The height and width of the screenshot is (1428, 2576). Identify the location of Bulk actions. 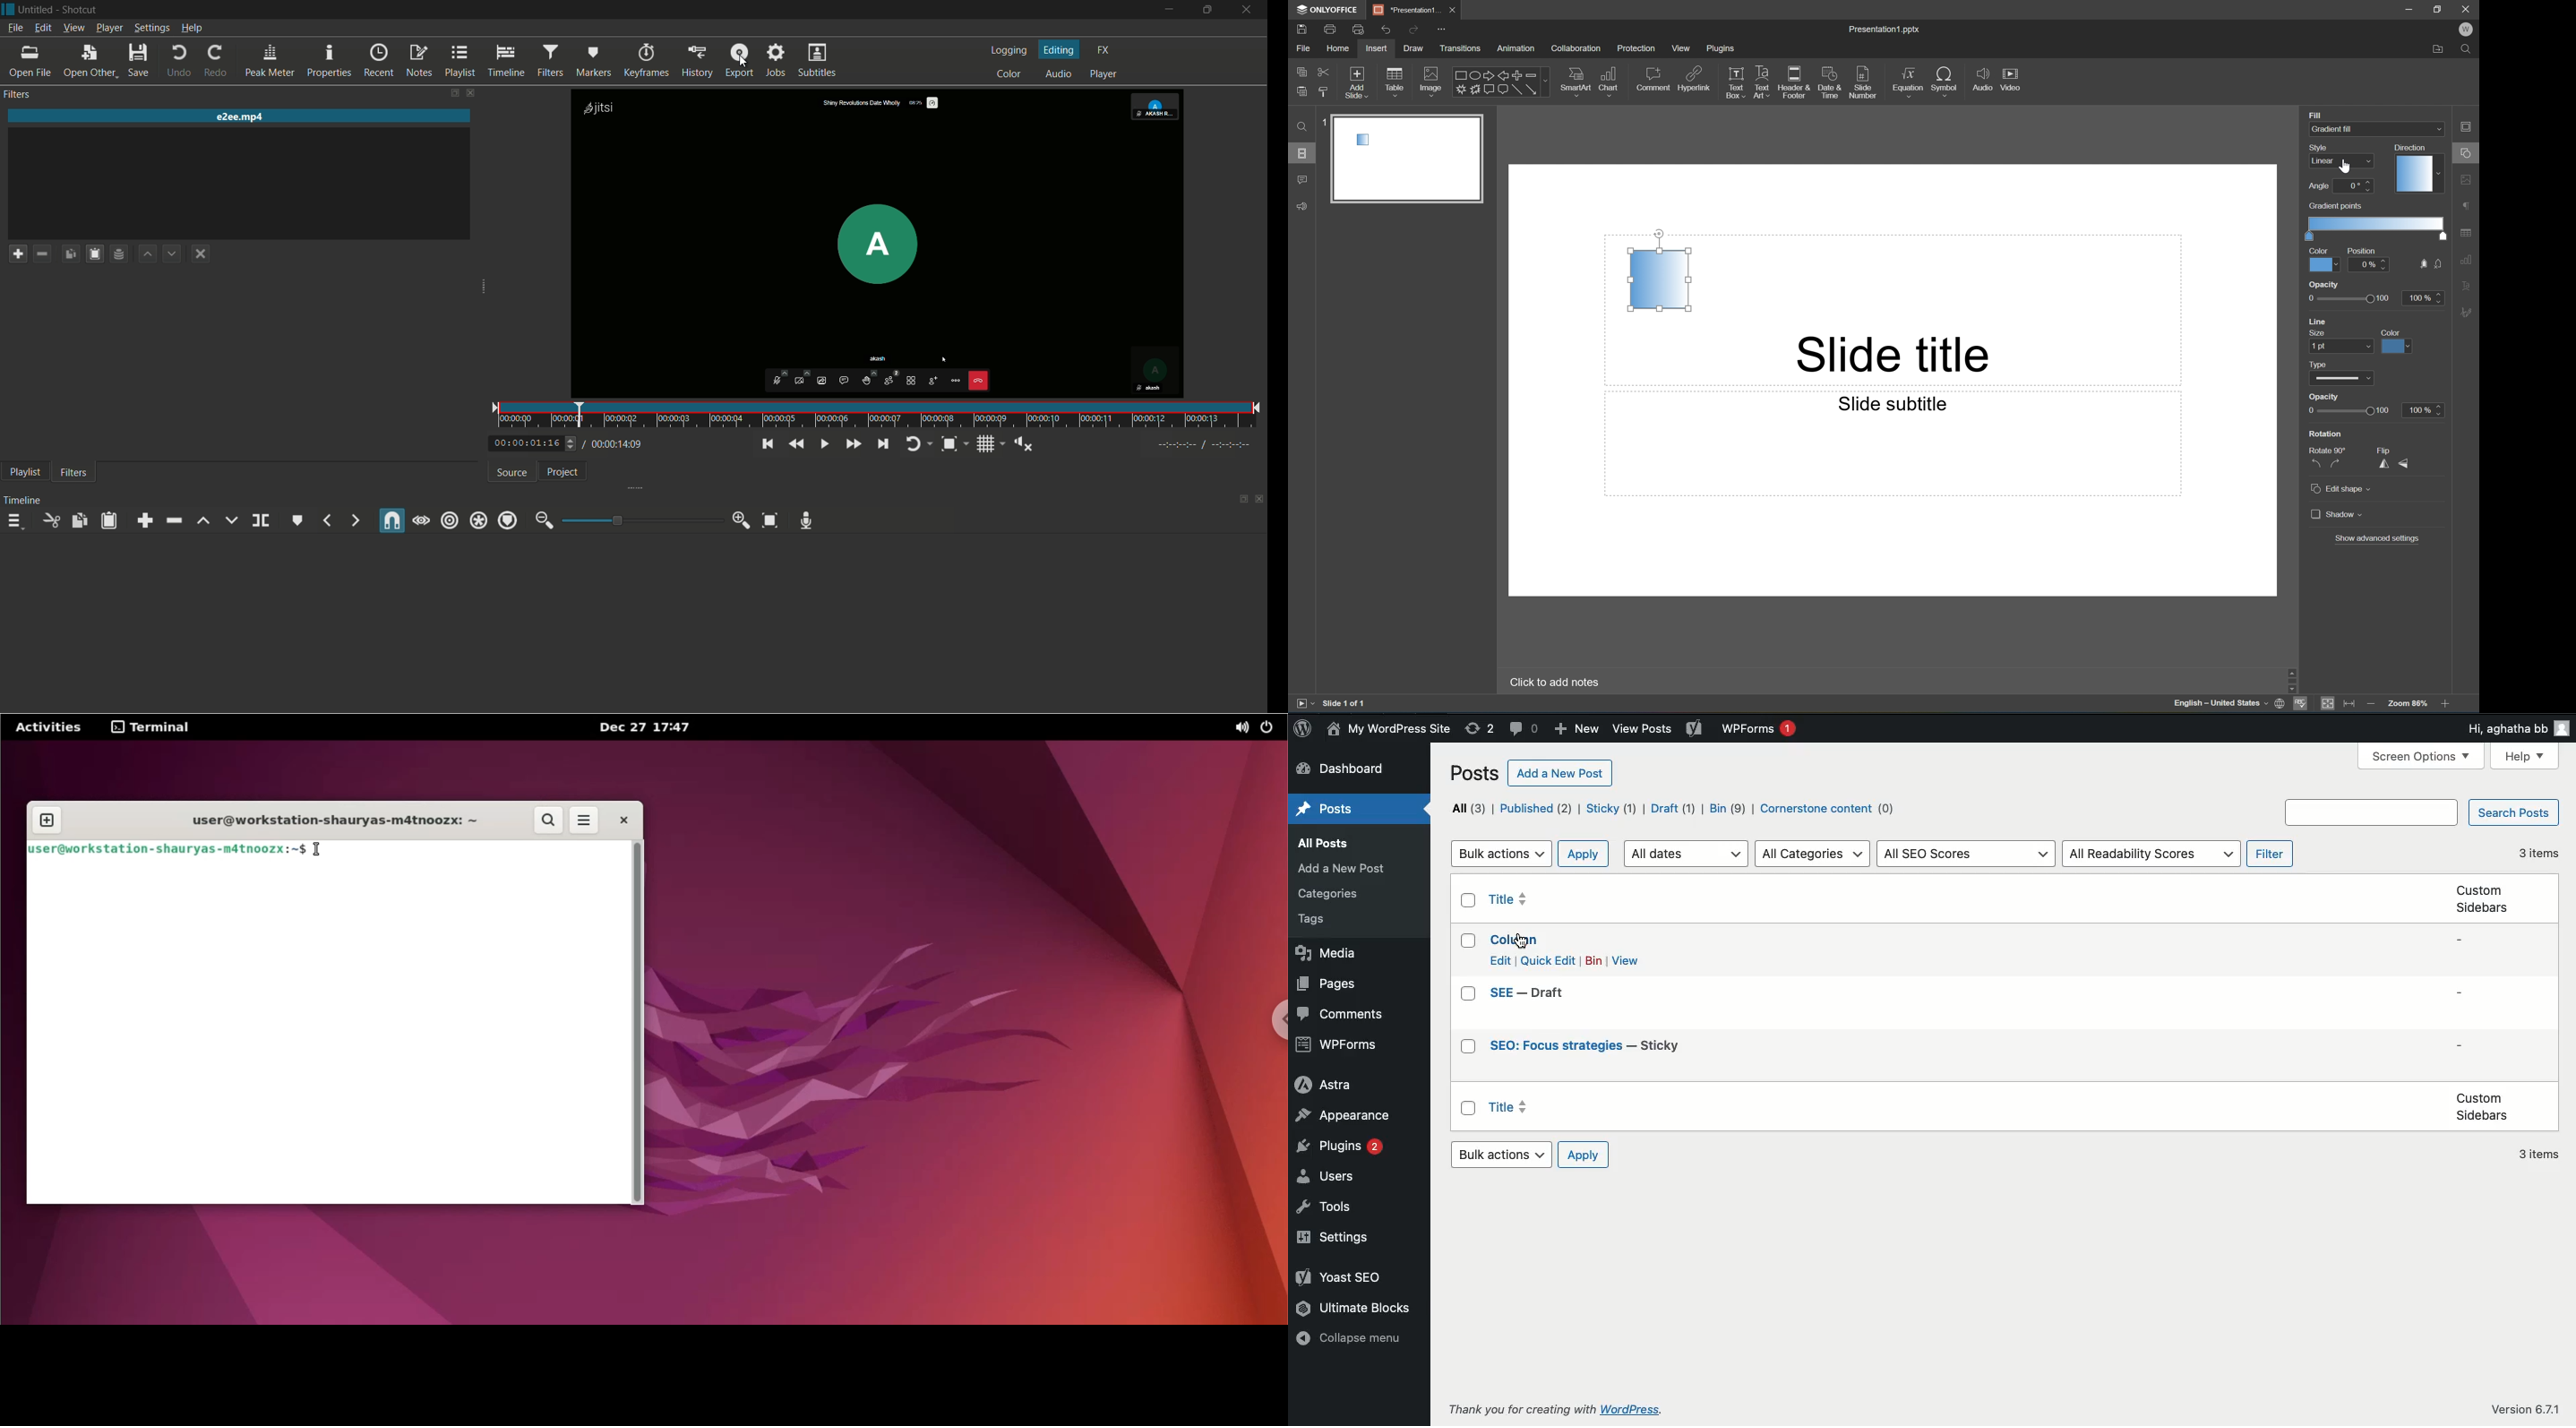
(1502, 854).